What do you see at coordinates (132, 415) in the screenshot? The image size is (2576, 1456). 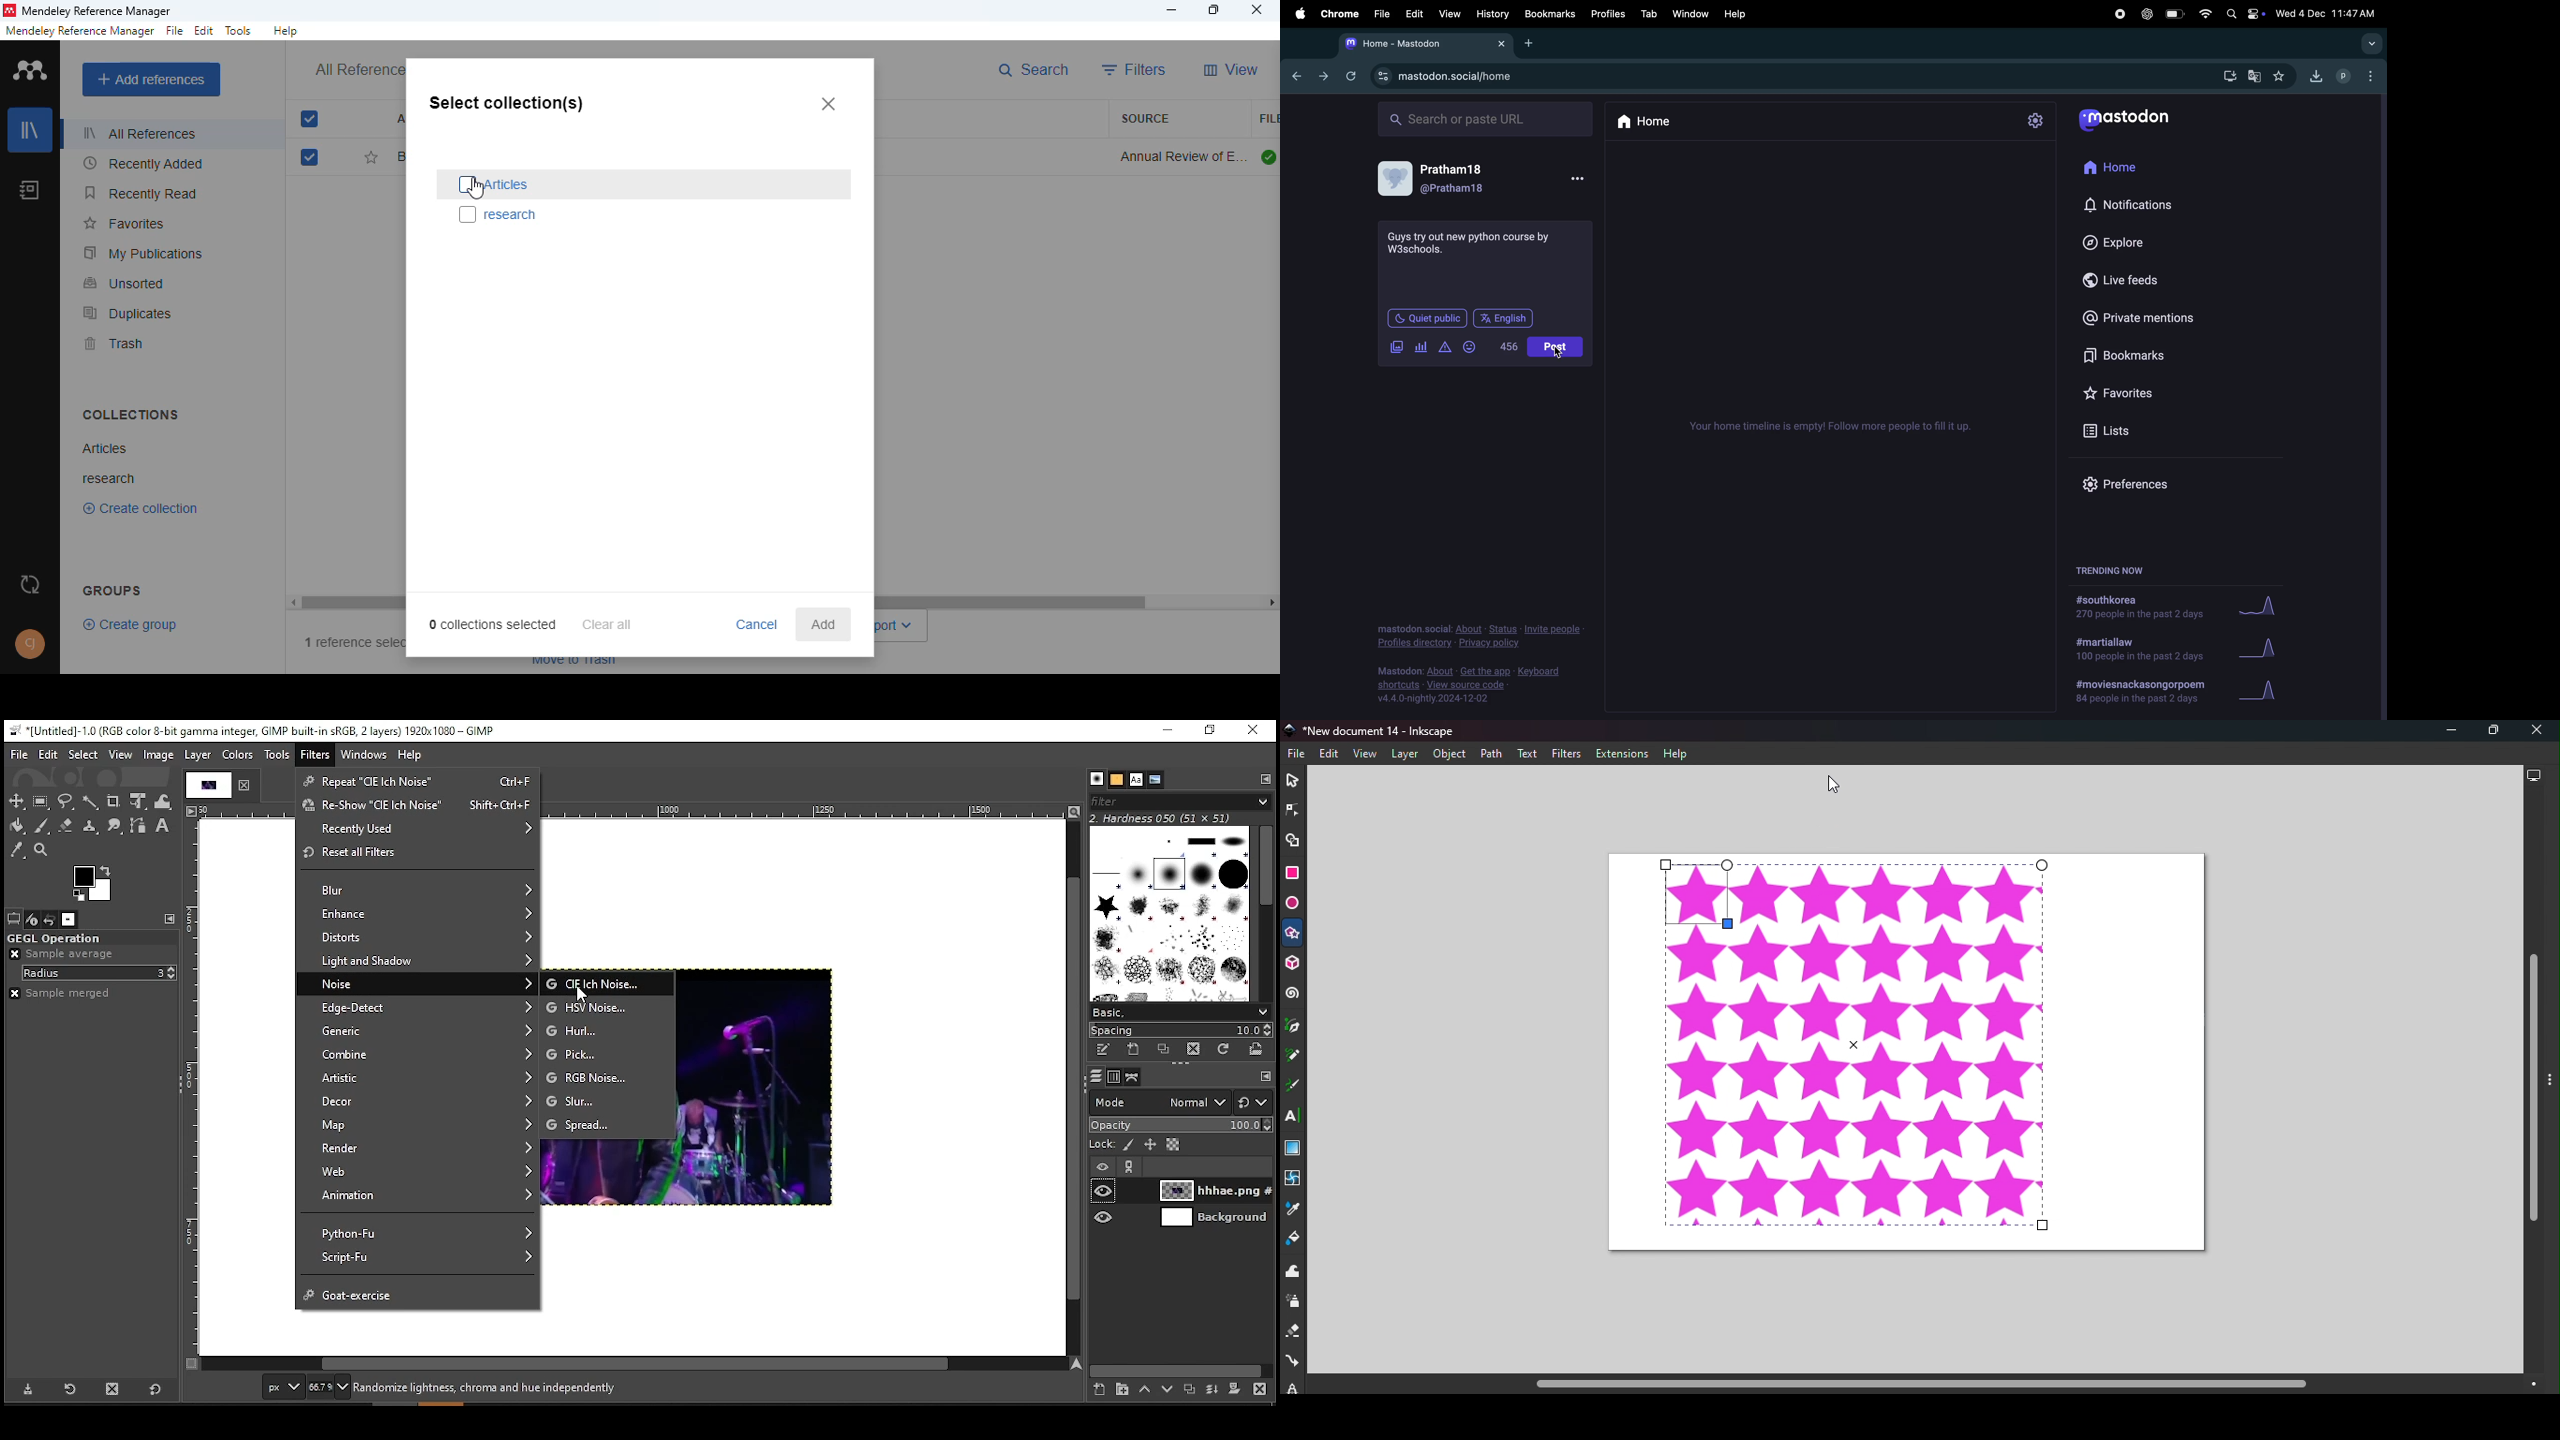 I see `collections` at bounding box center [132, 415].